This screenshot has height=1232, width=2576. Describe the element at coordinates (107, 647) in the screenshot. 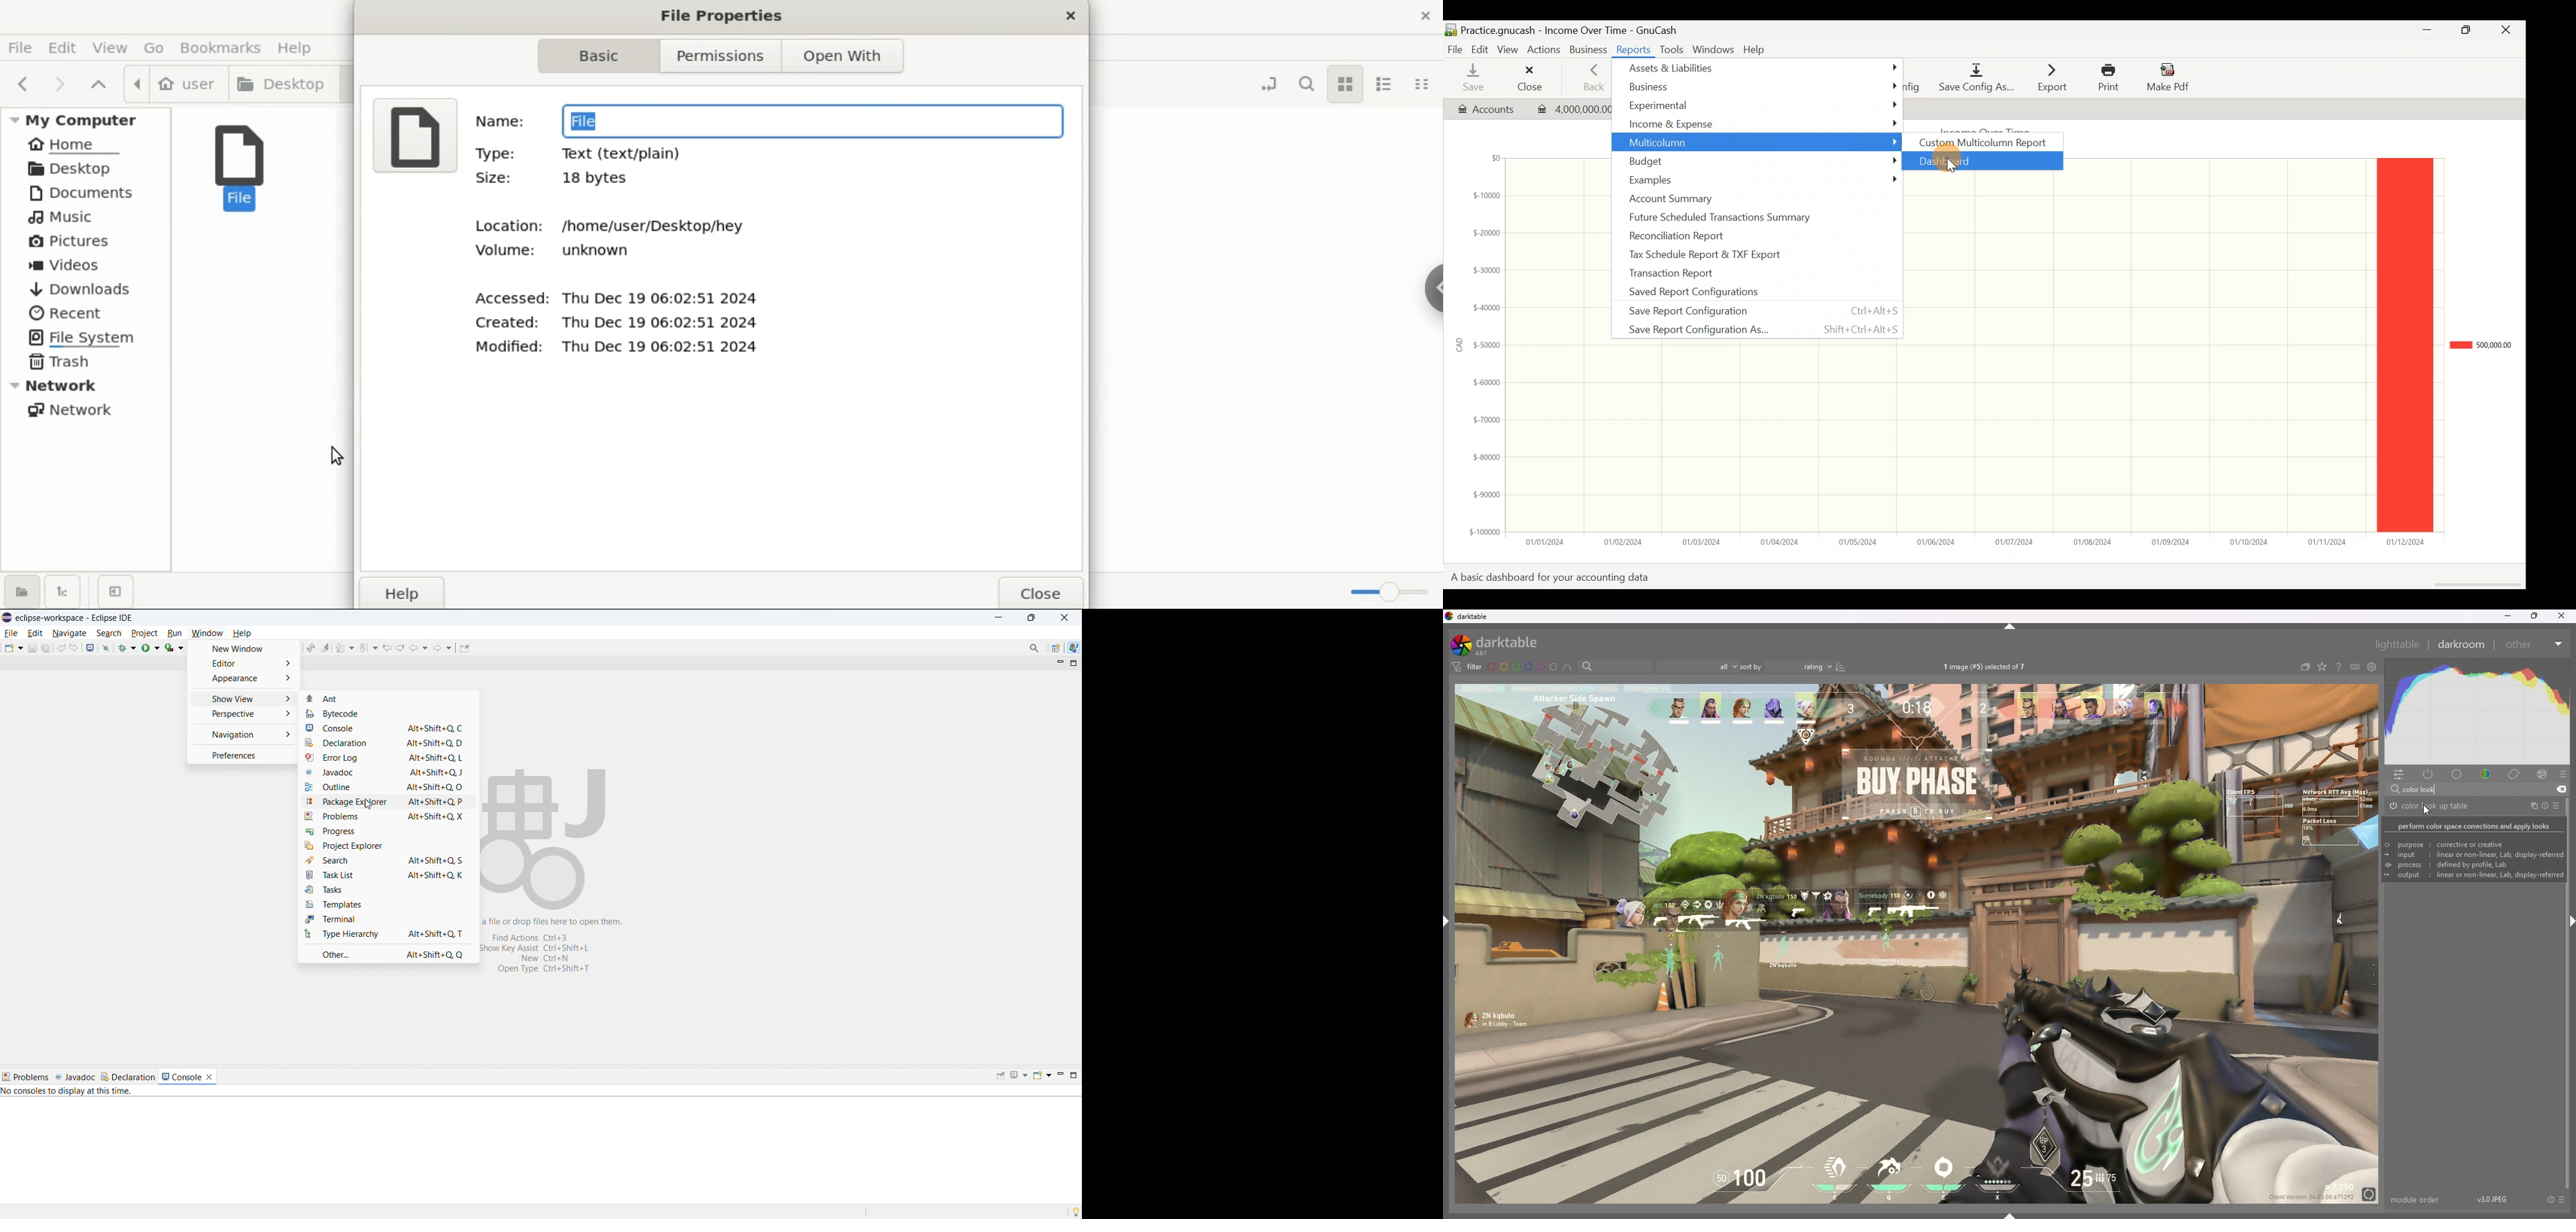

I see `skip all breakpoints` at that location.